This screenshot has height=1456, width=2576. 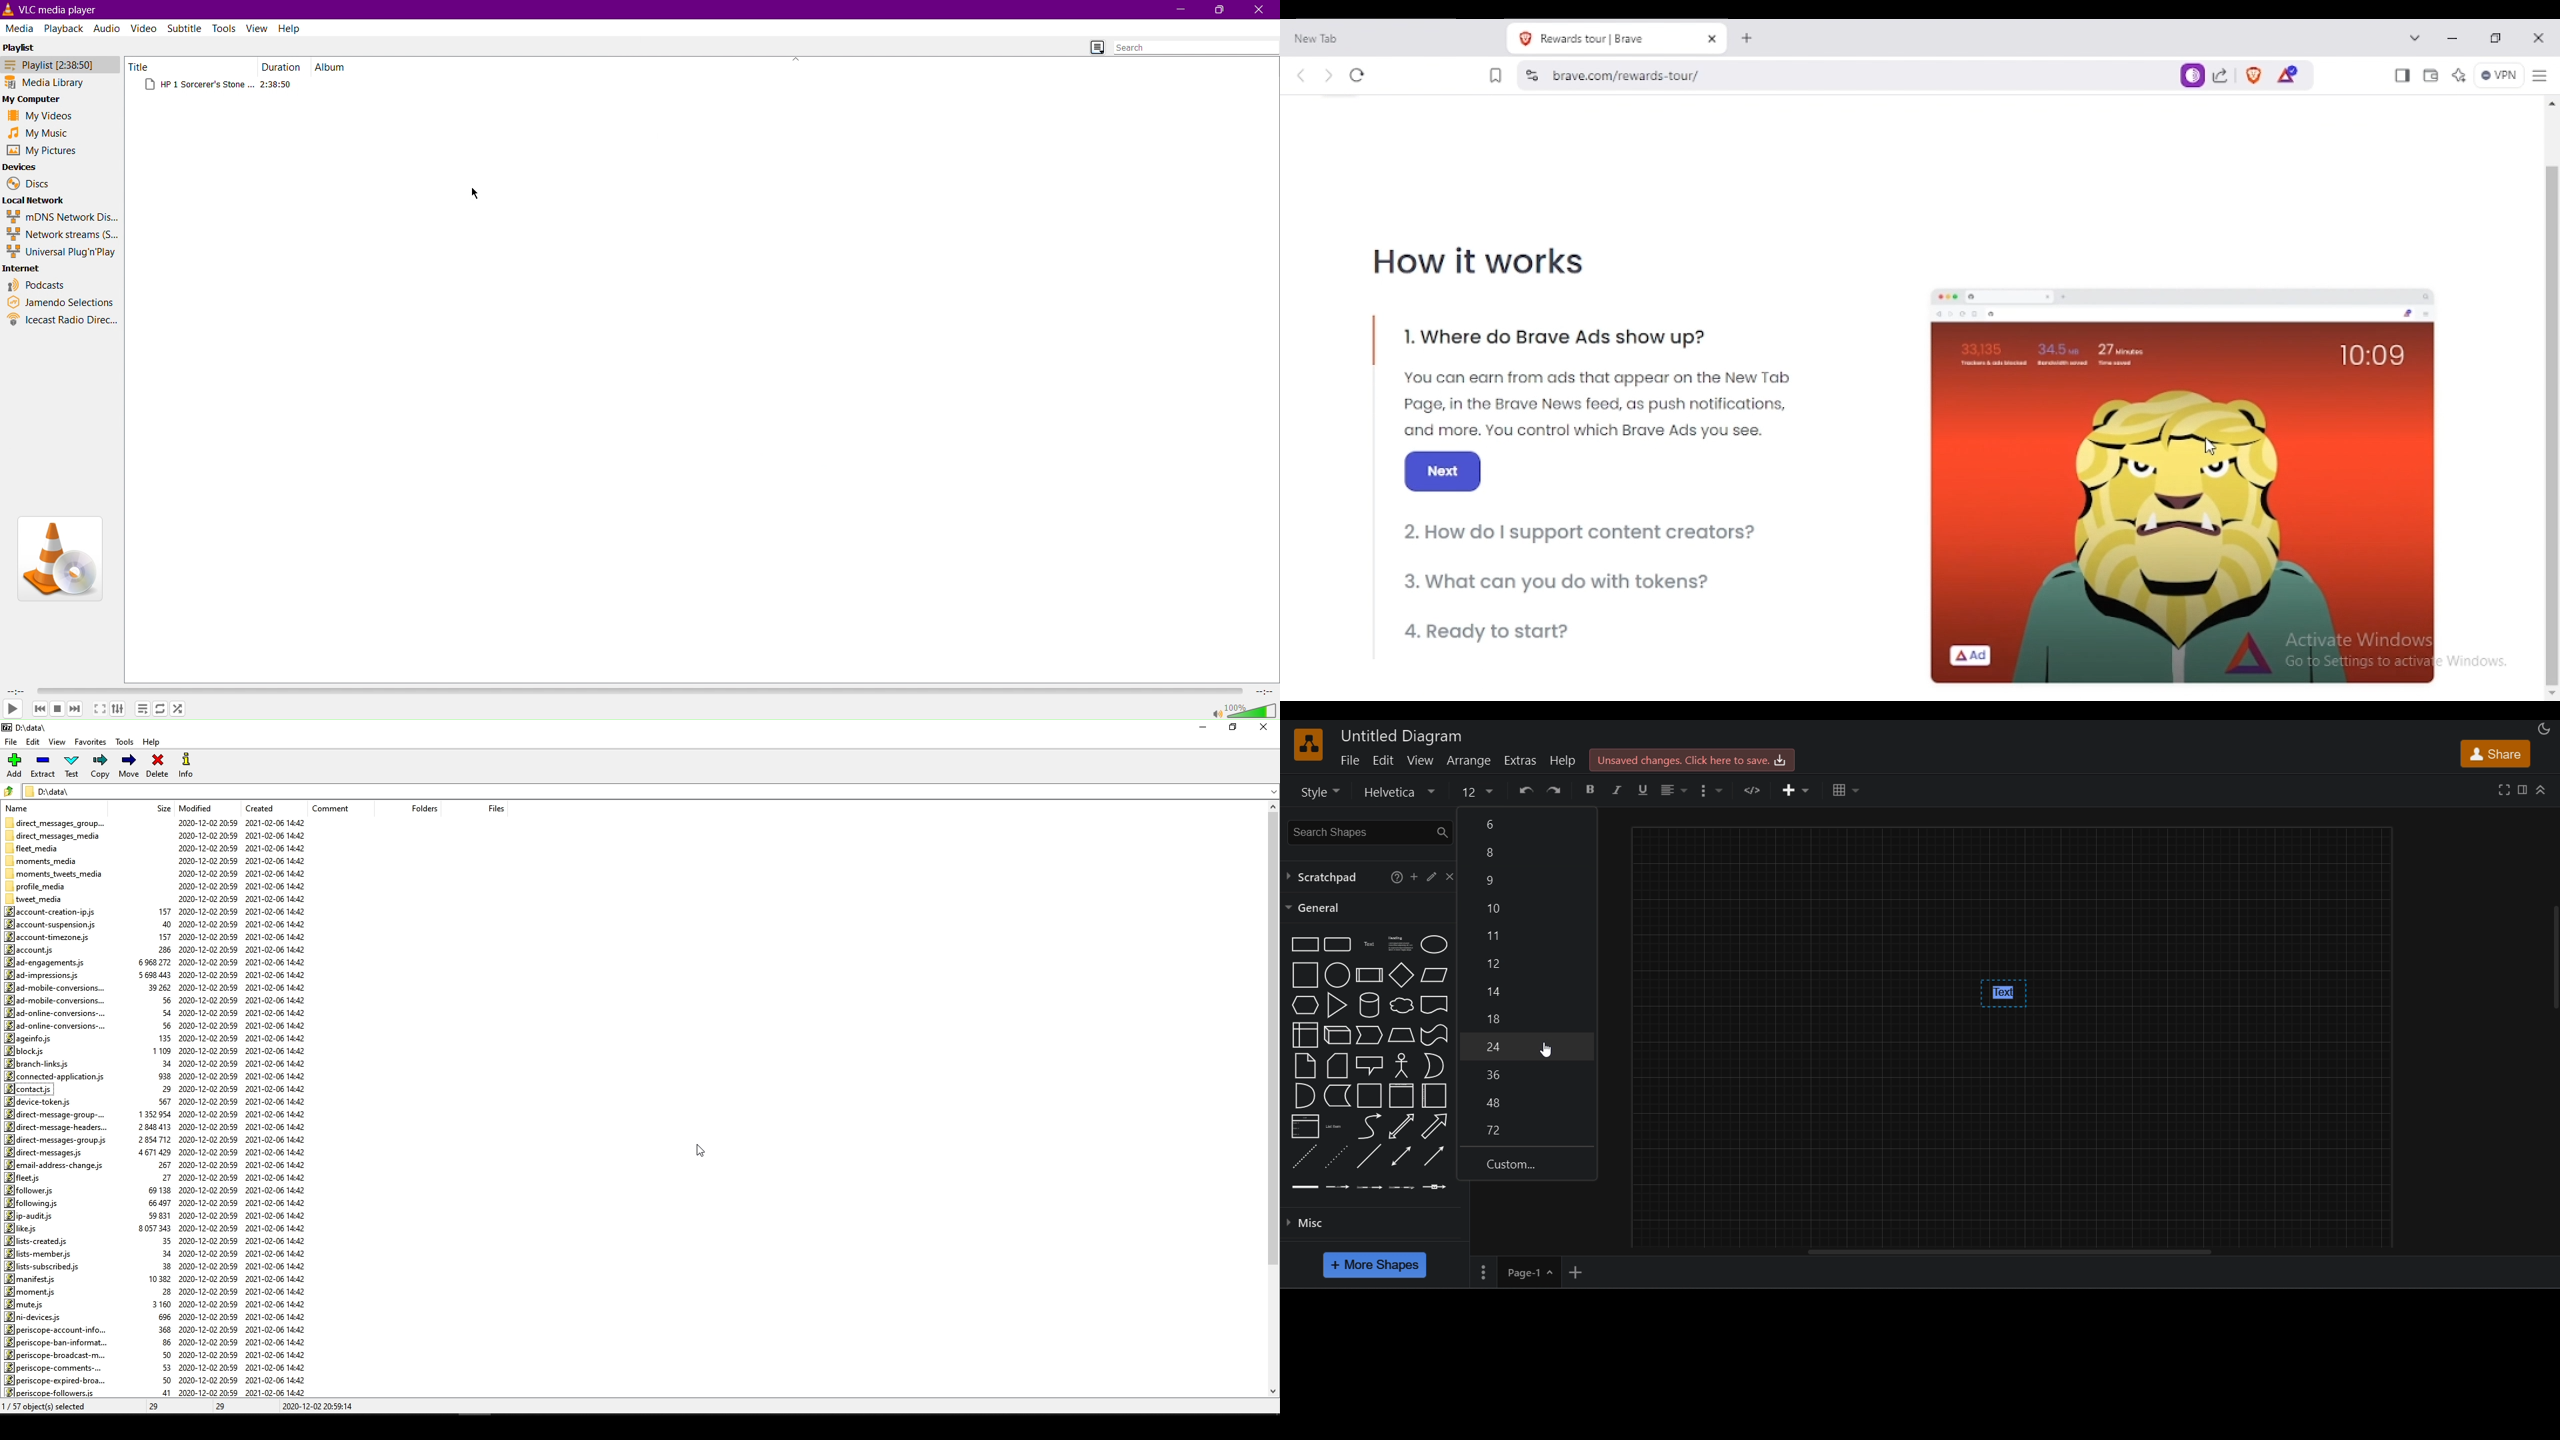 What do you see at coordinates (9, 789) in the screenshot?
I see `folder` at bounding box center [9, 789].